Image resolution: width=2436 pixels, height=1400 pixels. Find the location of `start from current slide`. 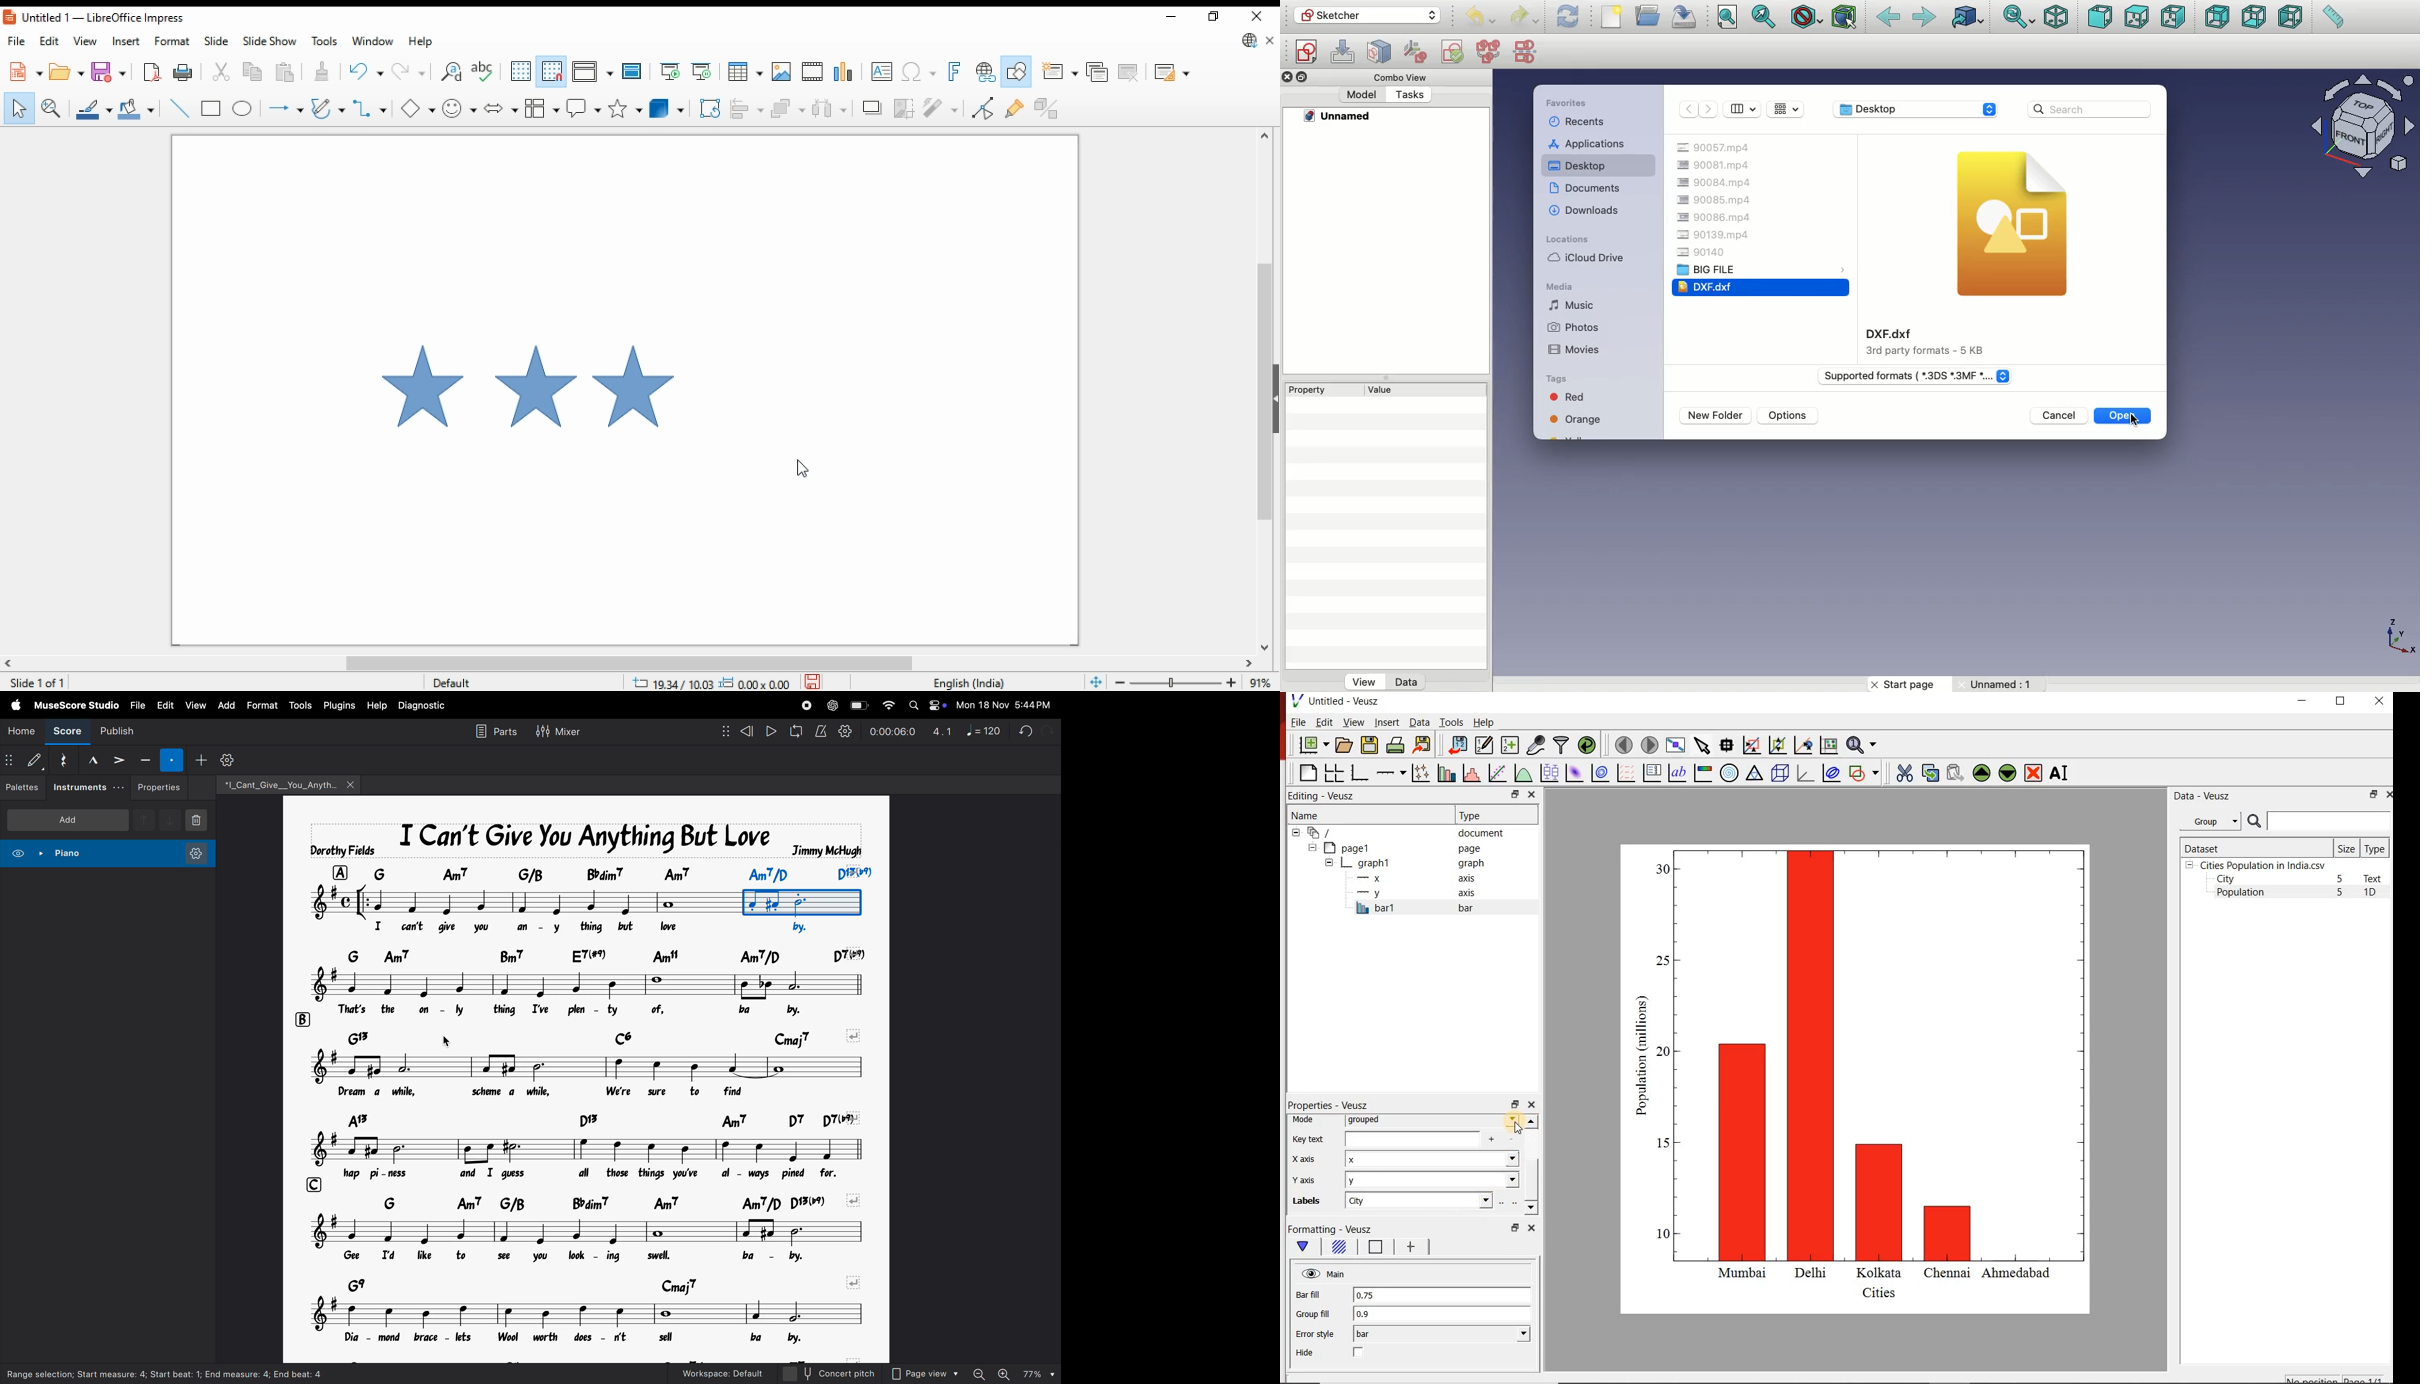

start from current slide is located at coordinates (701, 72).